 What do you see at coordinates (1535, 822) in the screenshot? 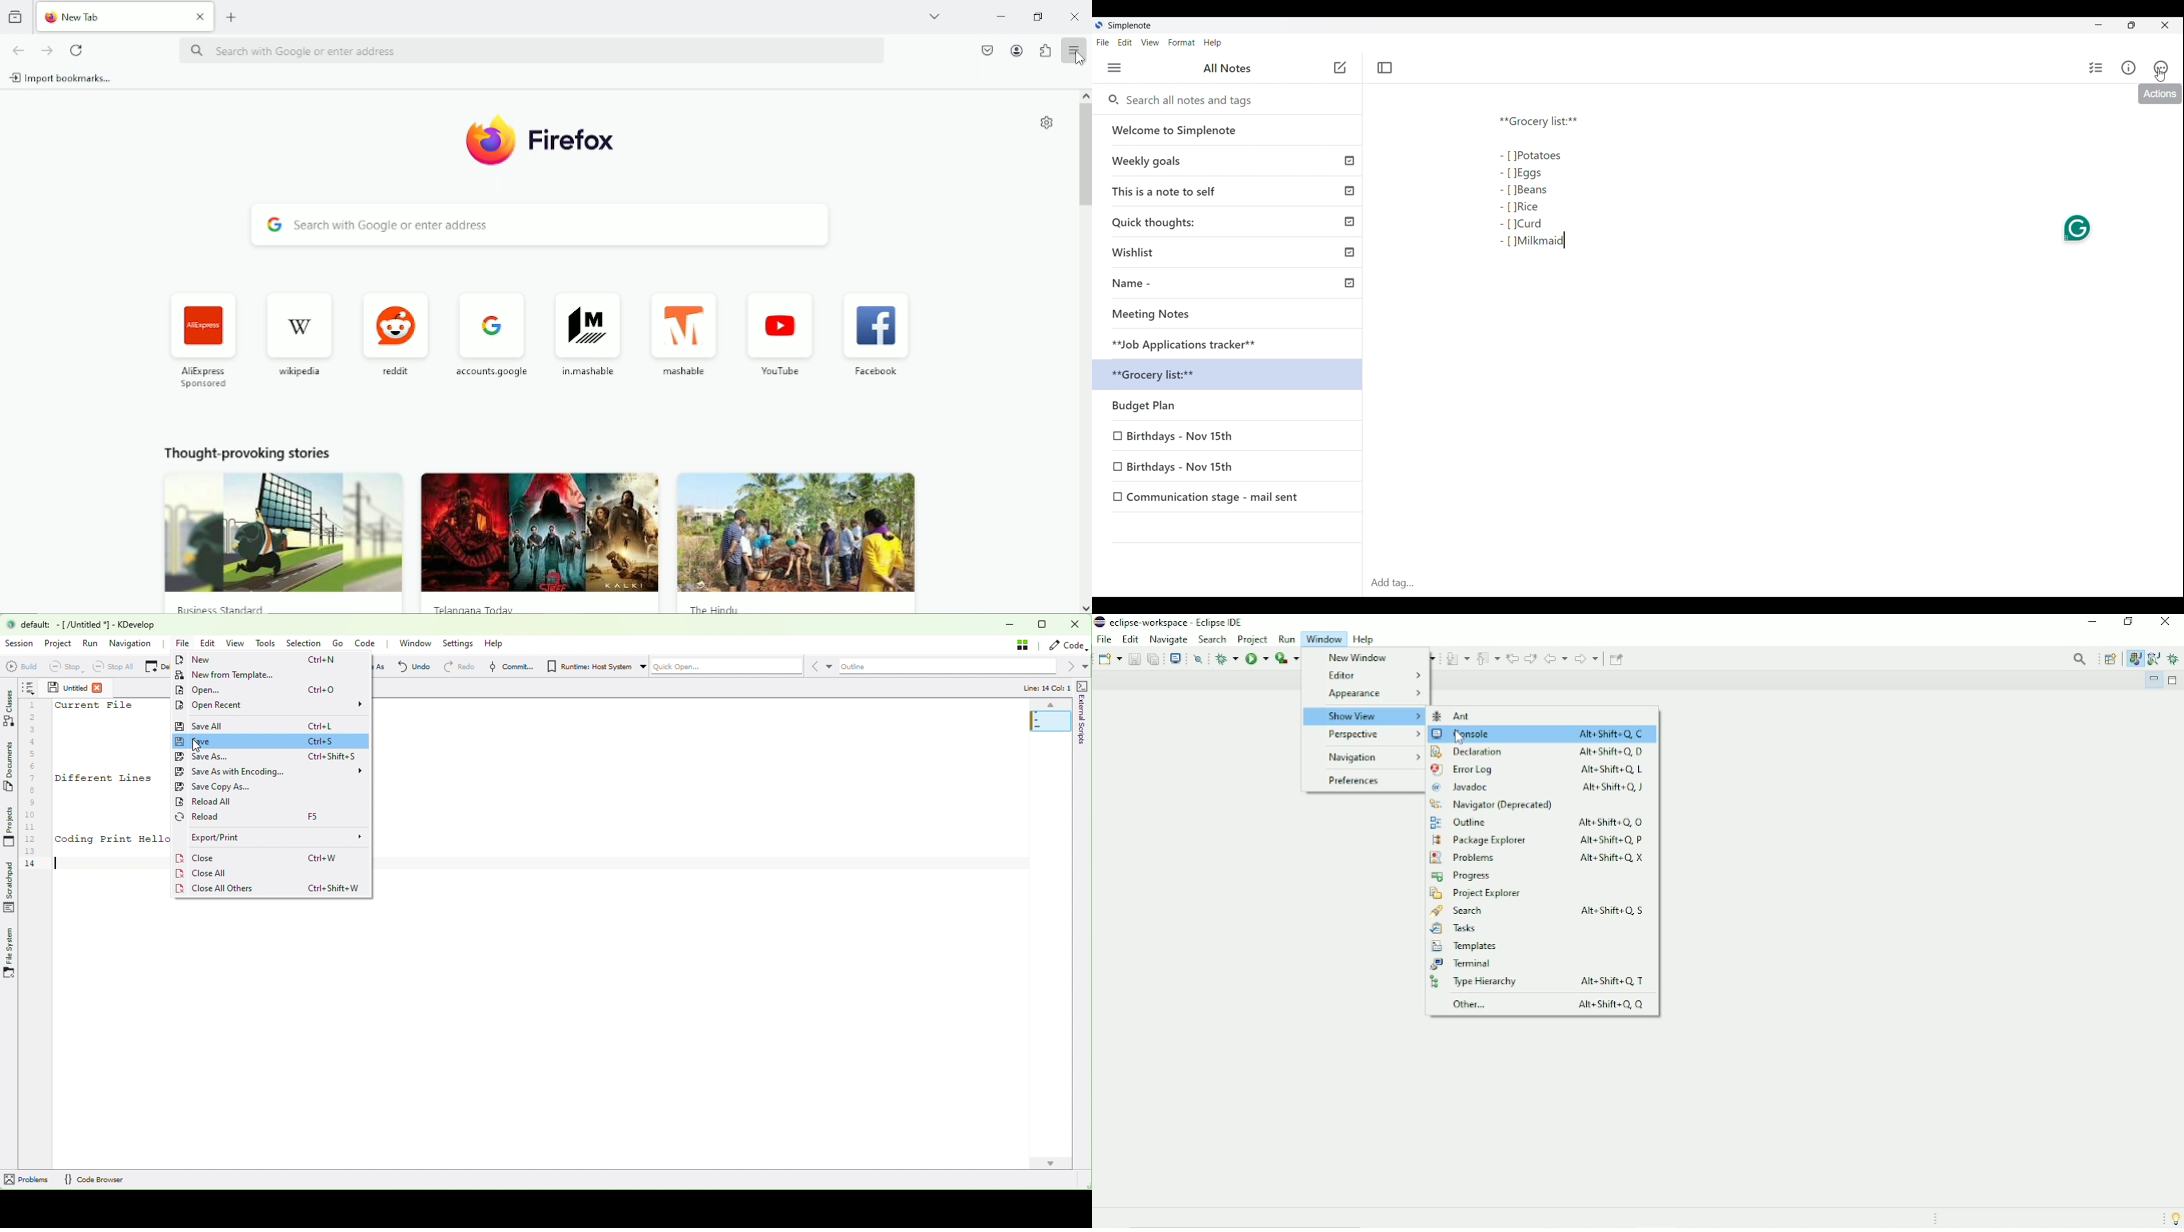
I see `Outline` at bounding box center [1535, 822].